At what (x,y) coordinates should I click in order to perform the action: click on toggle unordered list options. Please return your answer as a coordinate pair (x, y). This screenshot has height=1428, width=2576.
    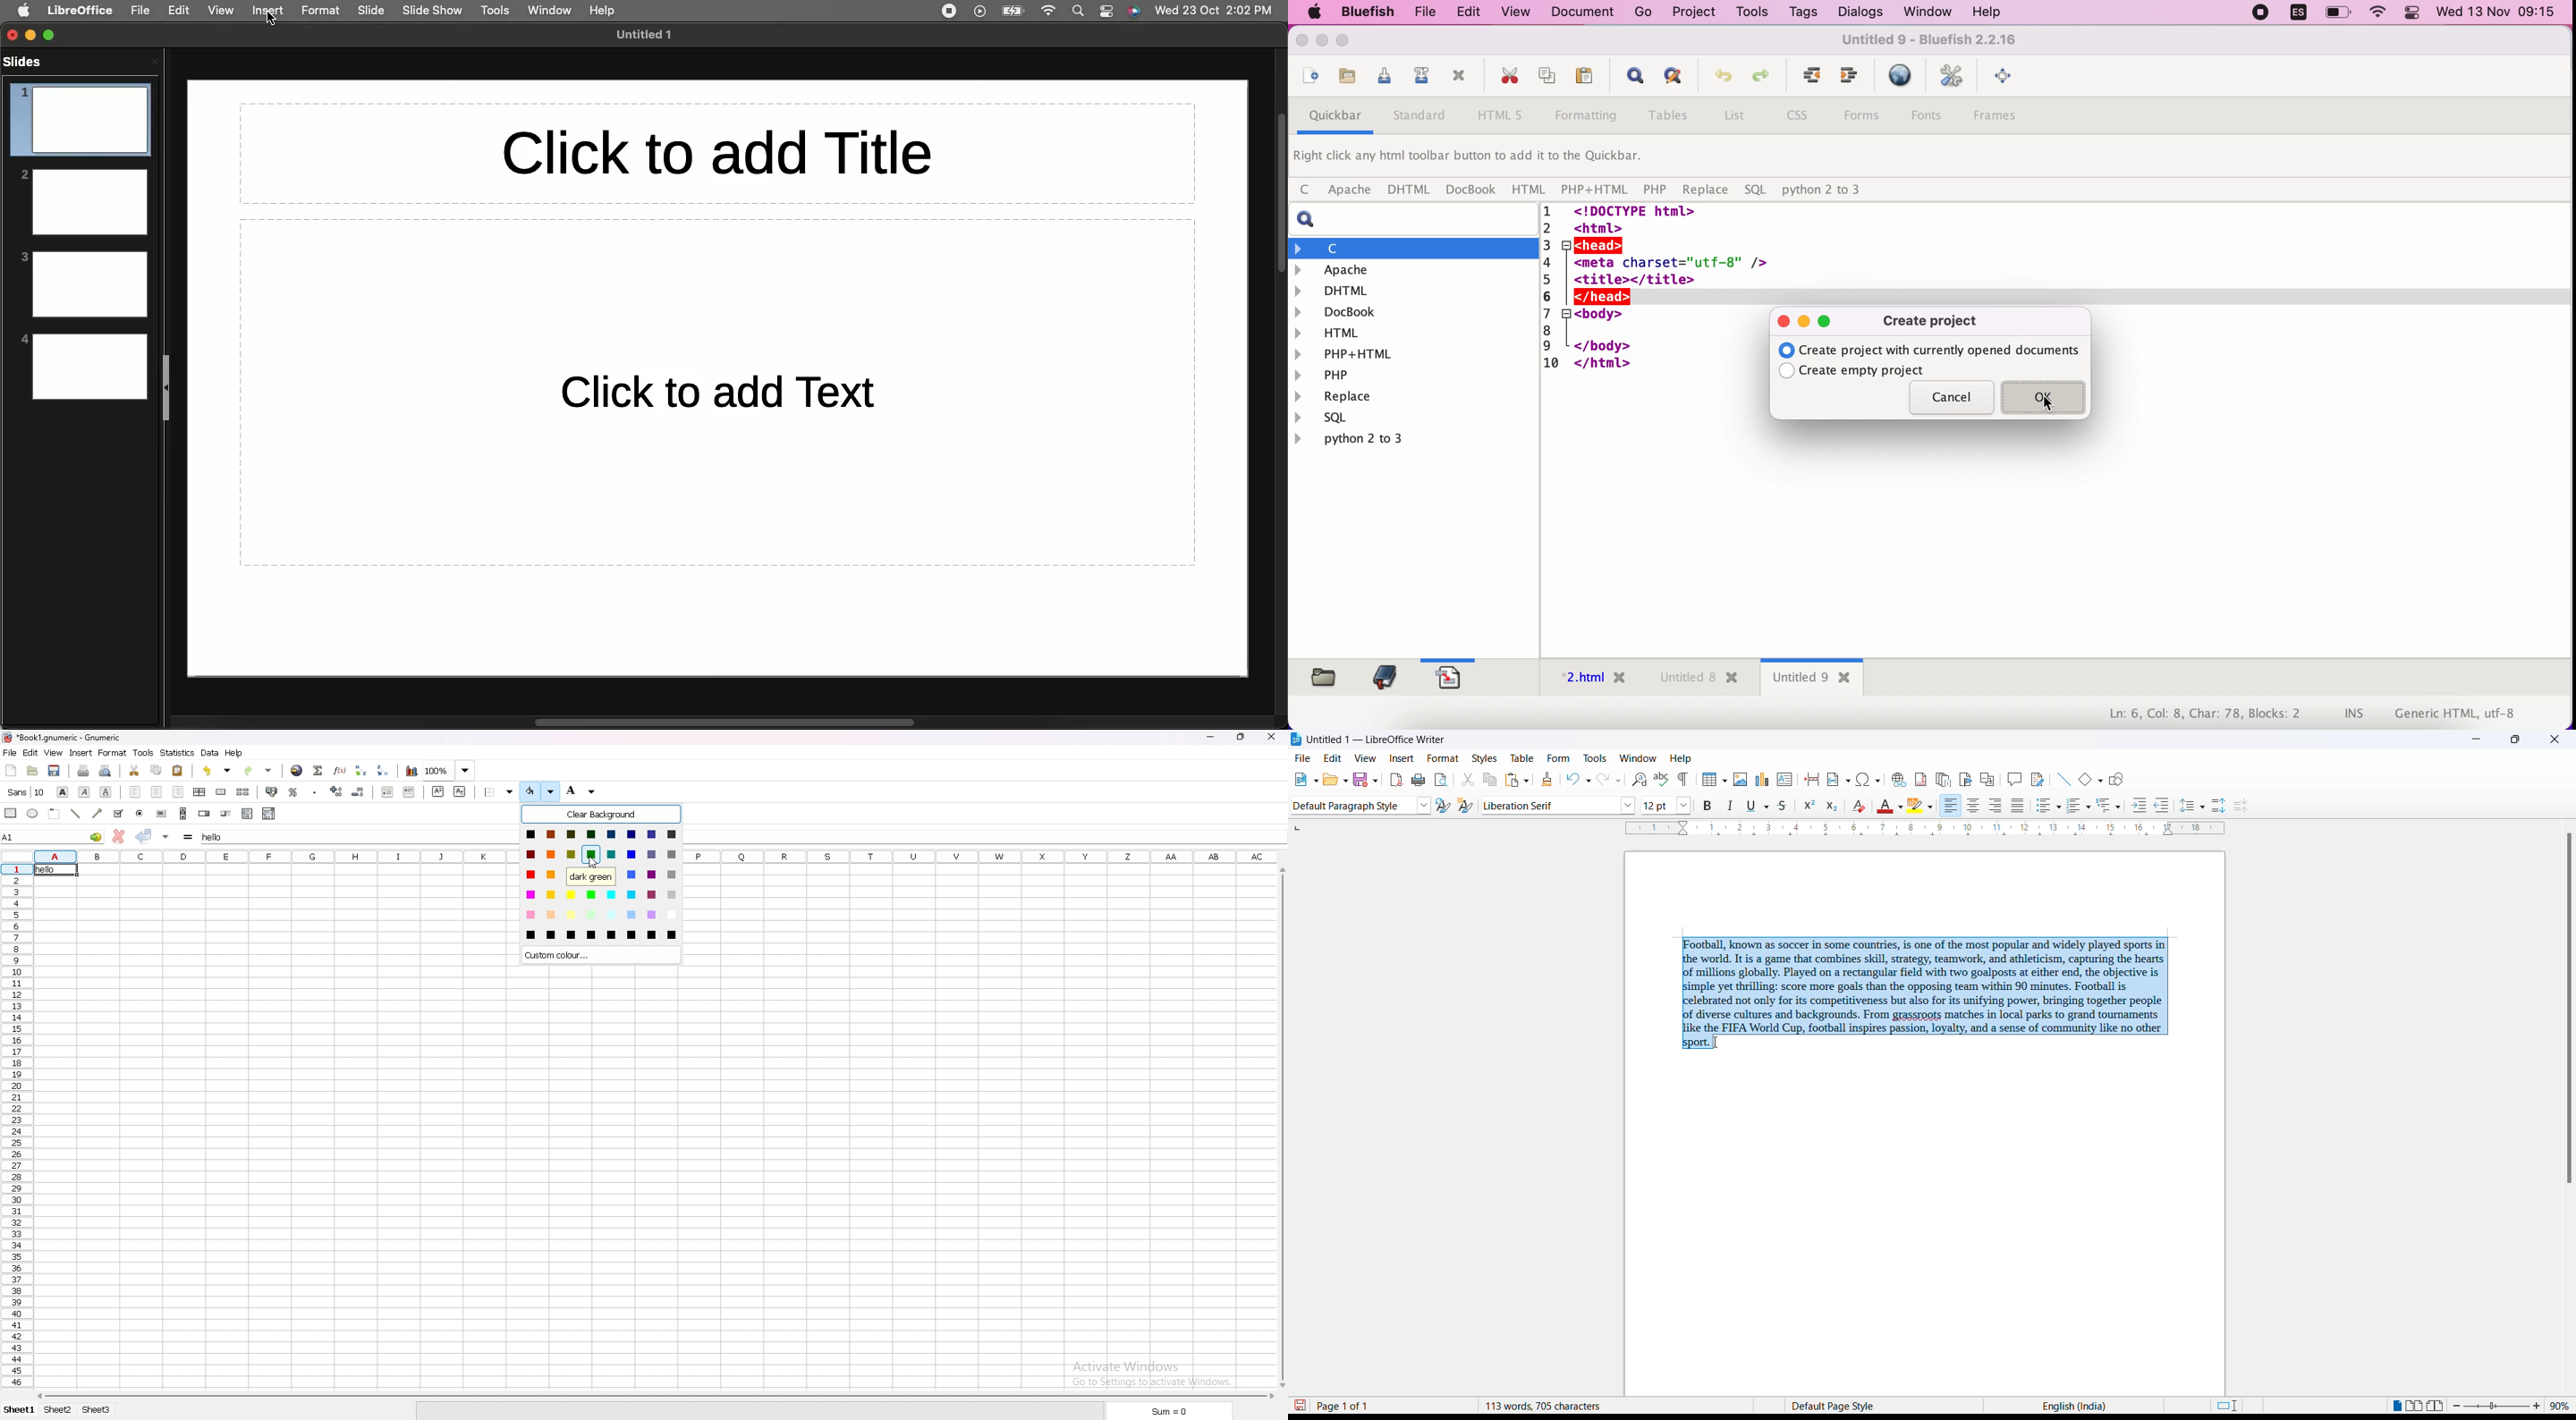
    Looking at the image, I should click on (2057, 808).